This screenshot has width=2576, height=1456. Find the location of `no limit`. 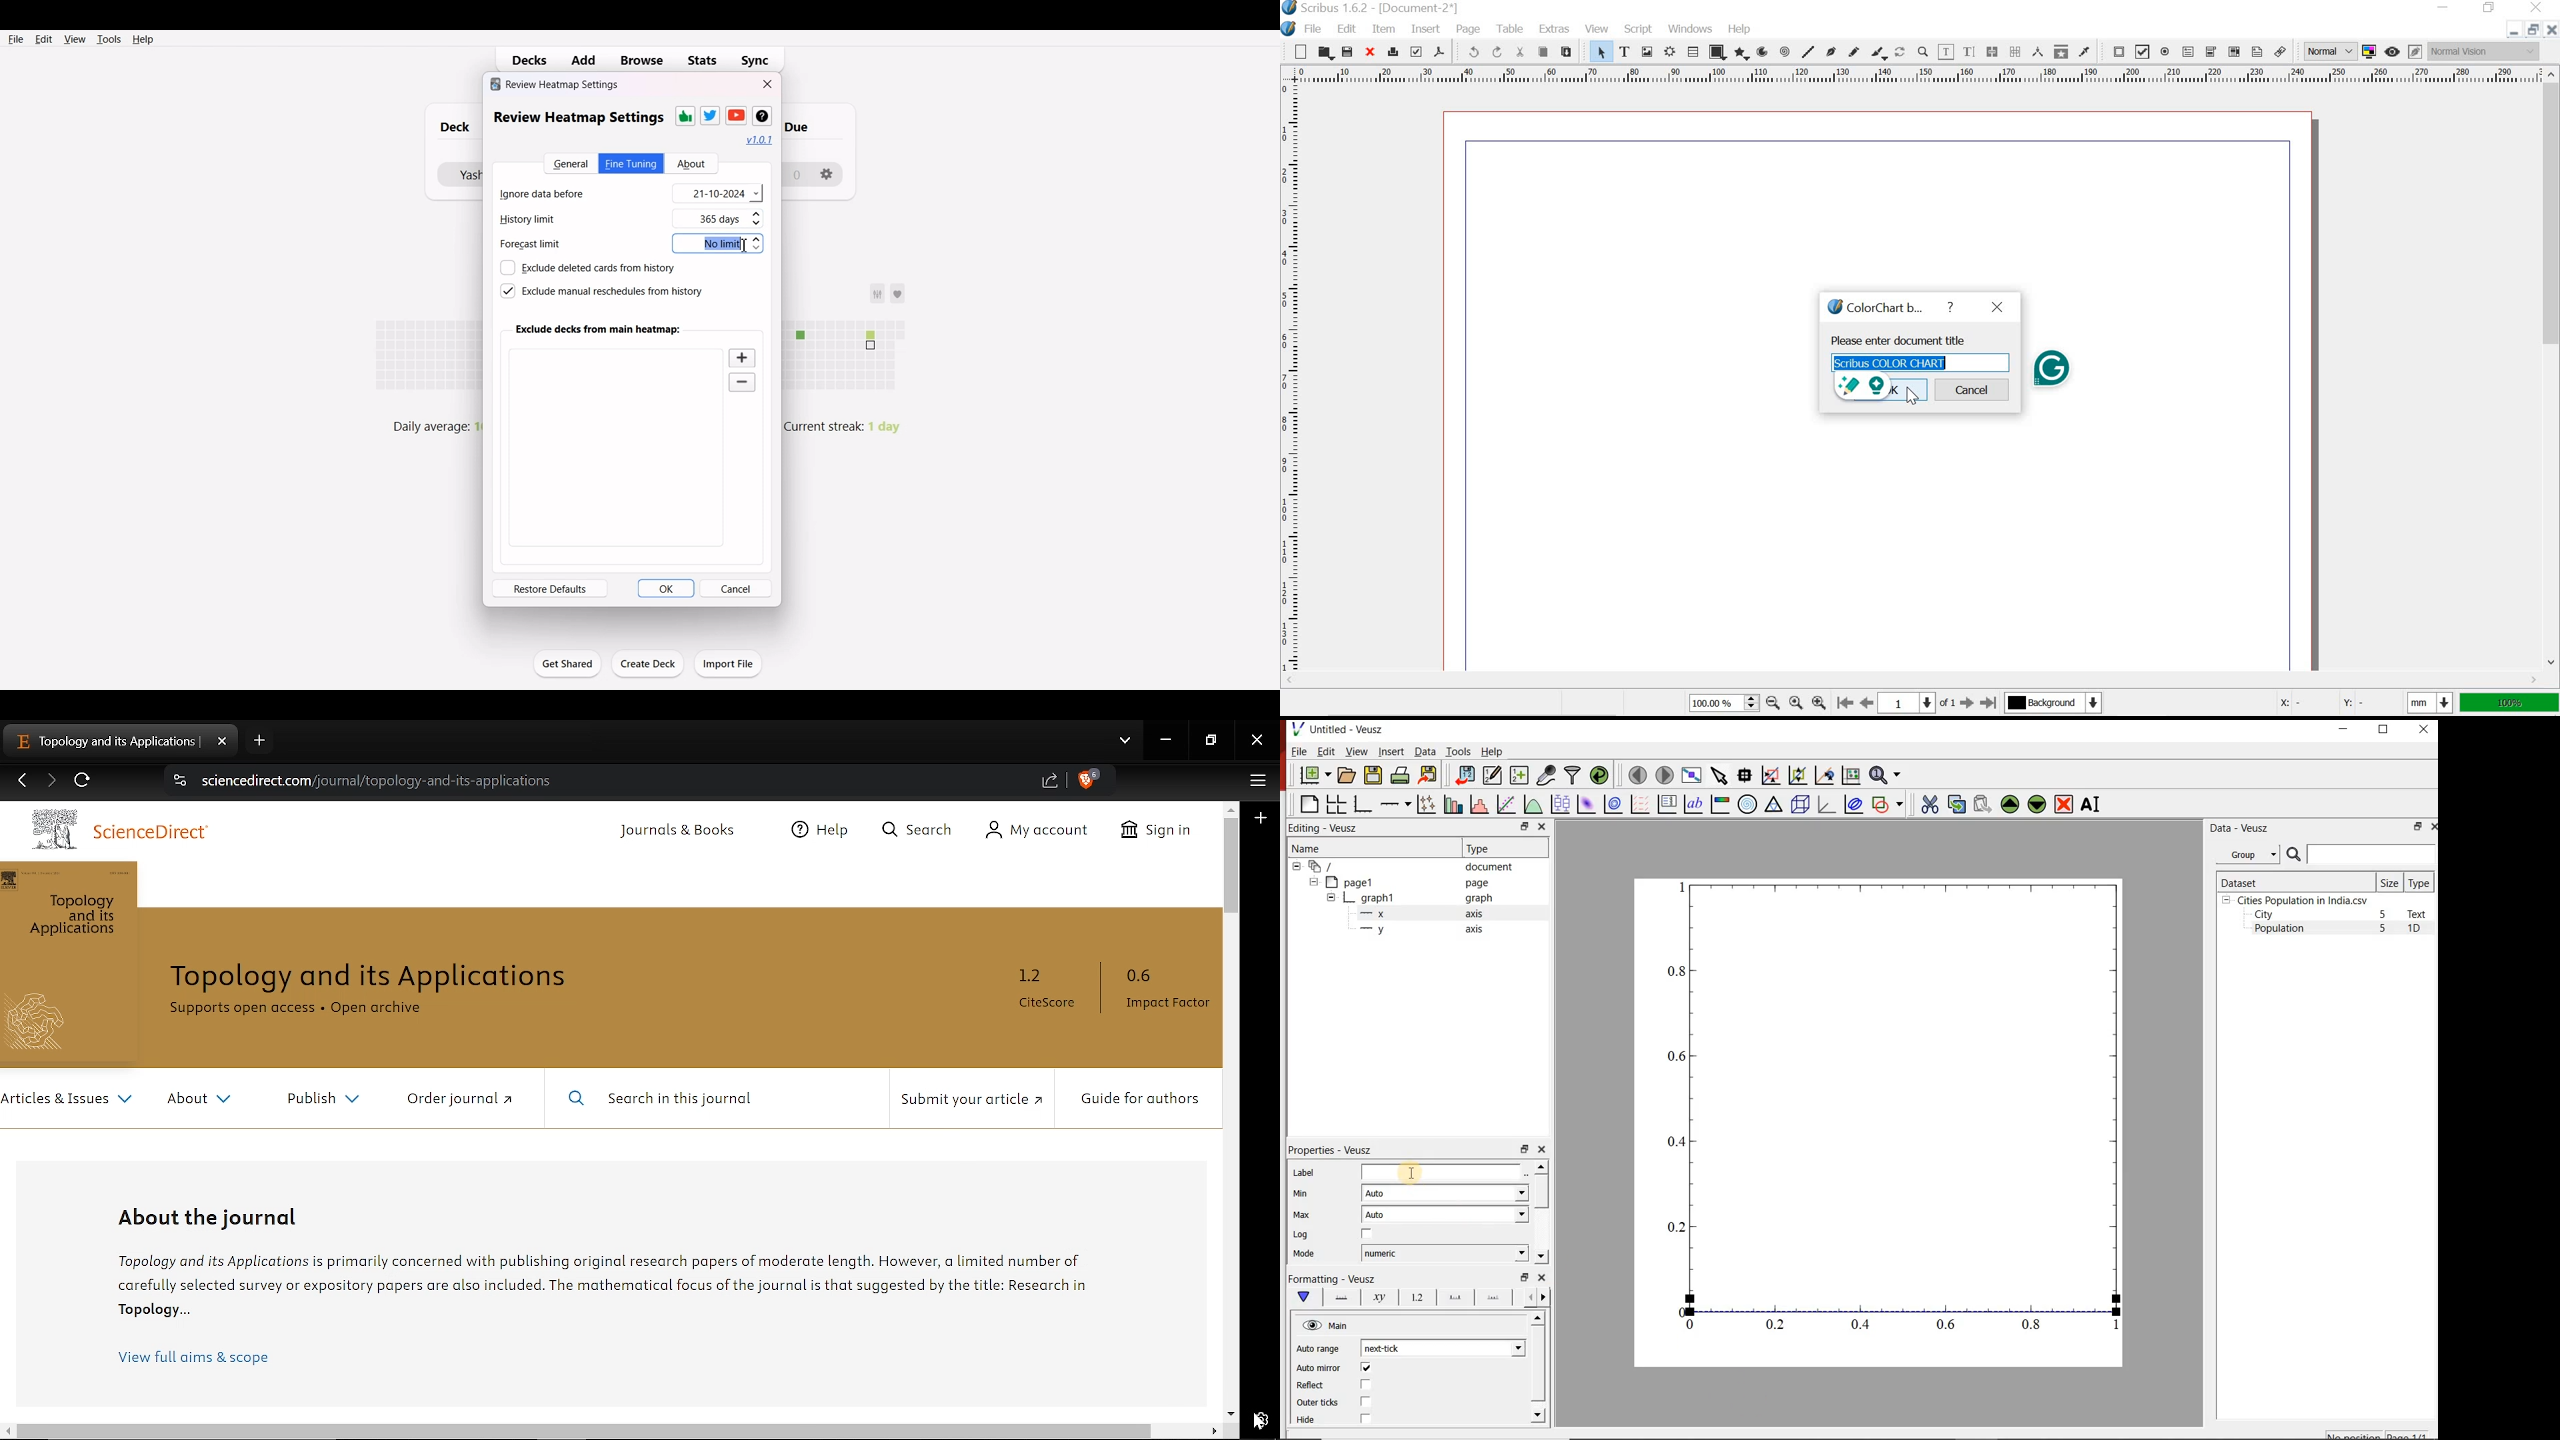

no limit is located at coordinates (721, 245).